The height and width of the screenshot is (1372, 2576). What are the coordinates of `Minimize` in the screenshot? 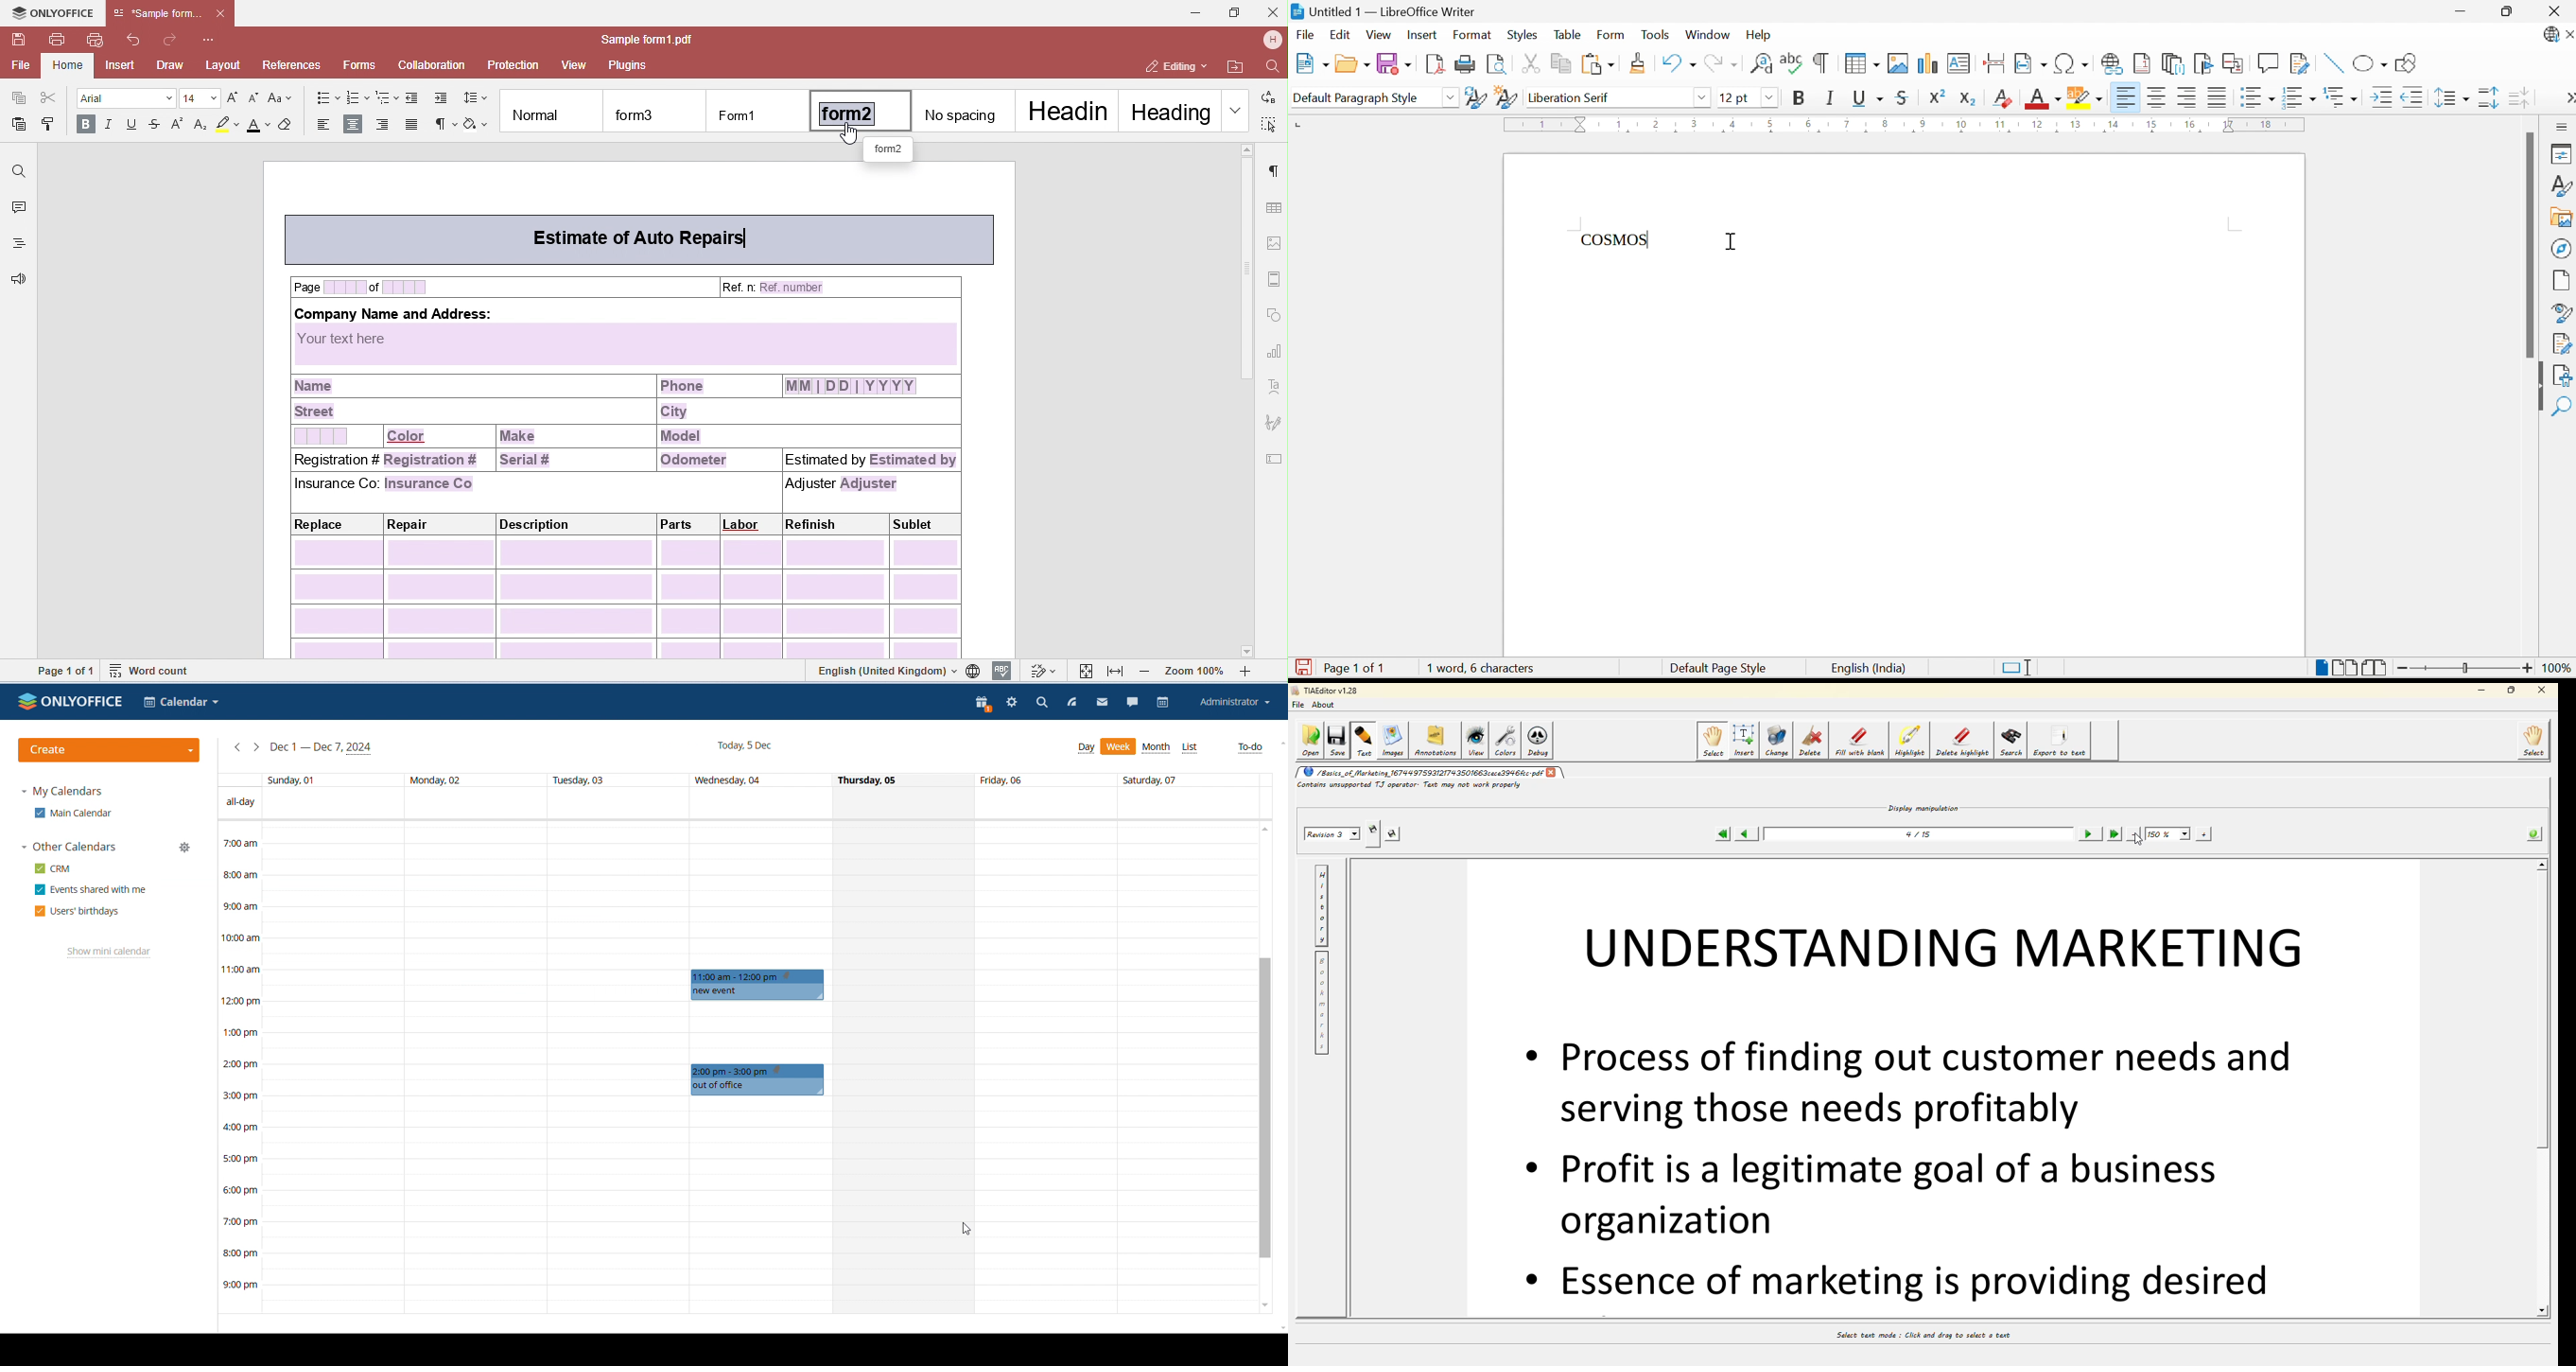 It's located at (2456, 11).